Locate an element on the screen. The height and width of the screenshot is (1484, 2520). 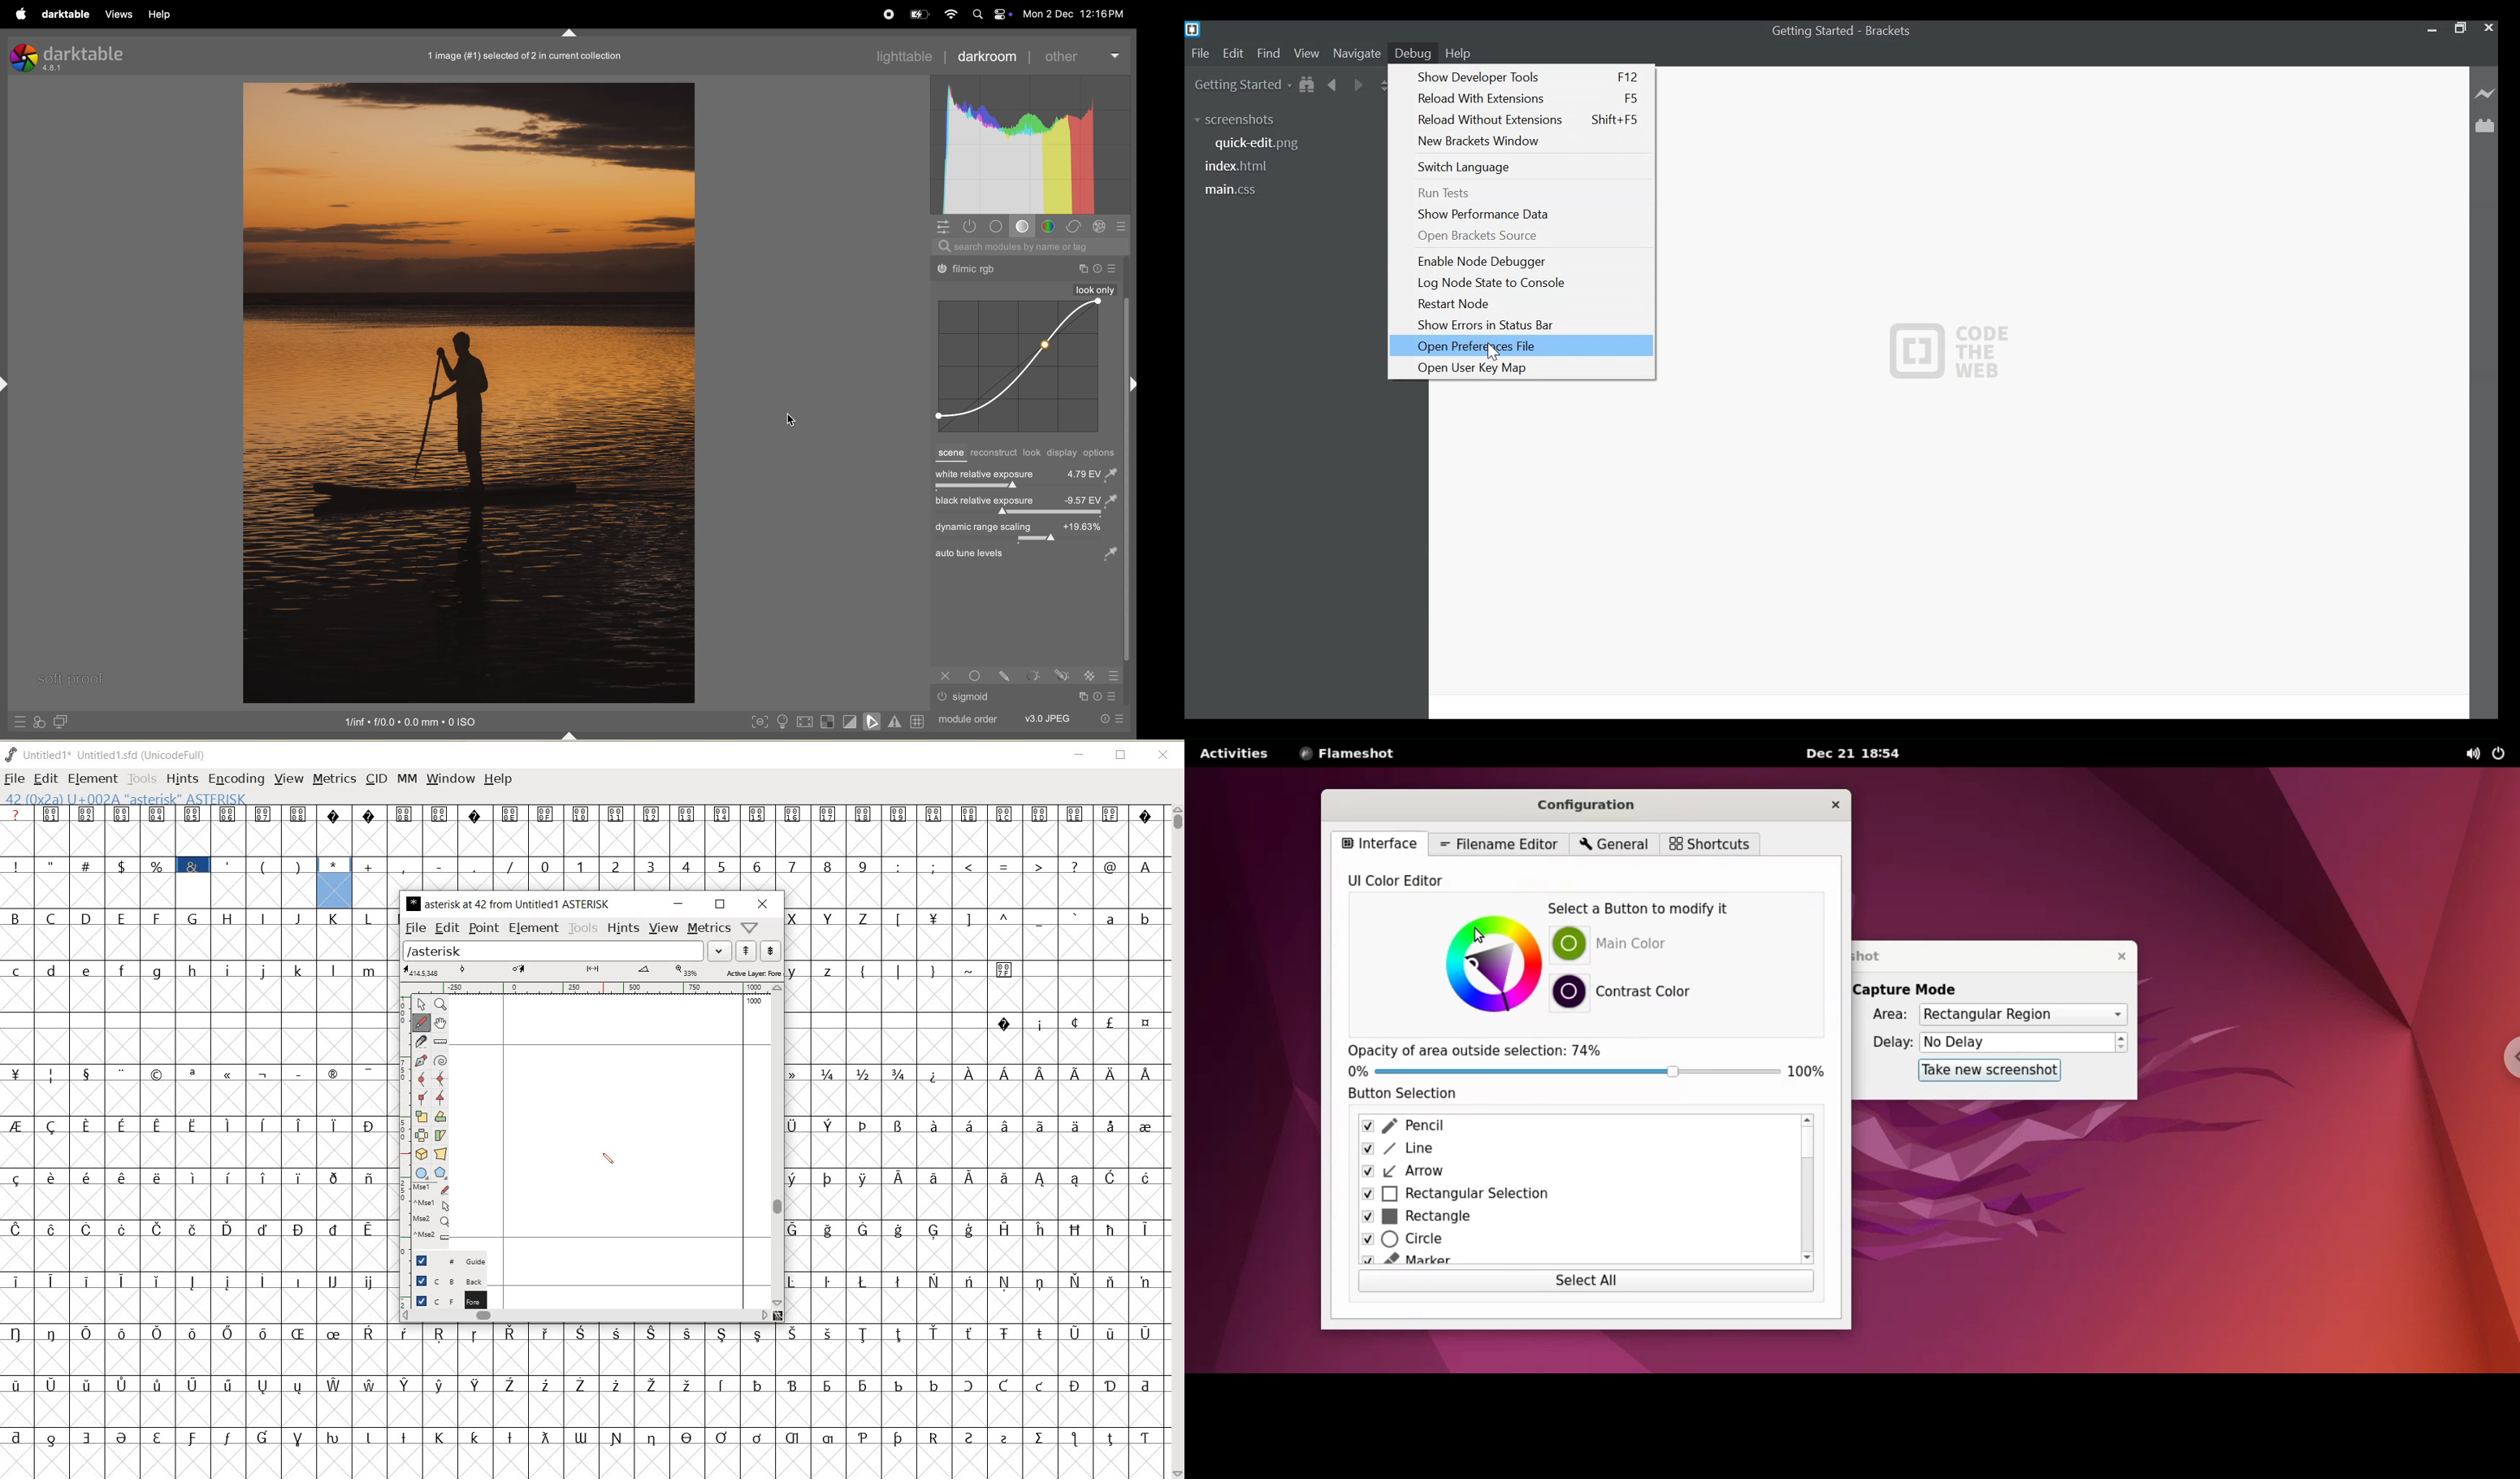
TOOLS is located at coordinates (141, 778).